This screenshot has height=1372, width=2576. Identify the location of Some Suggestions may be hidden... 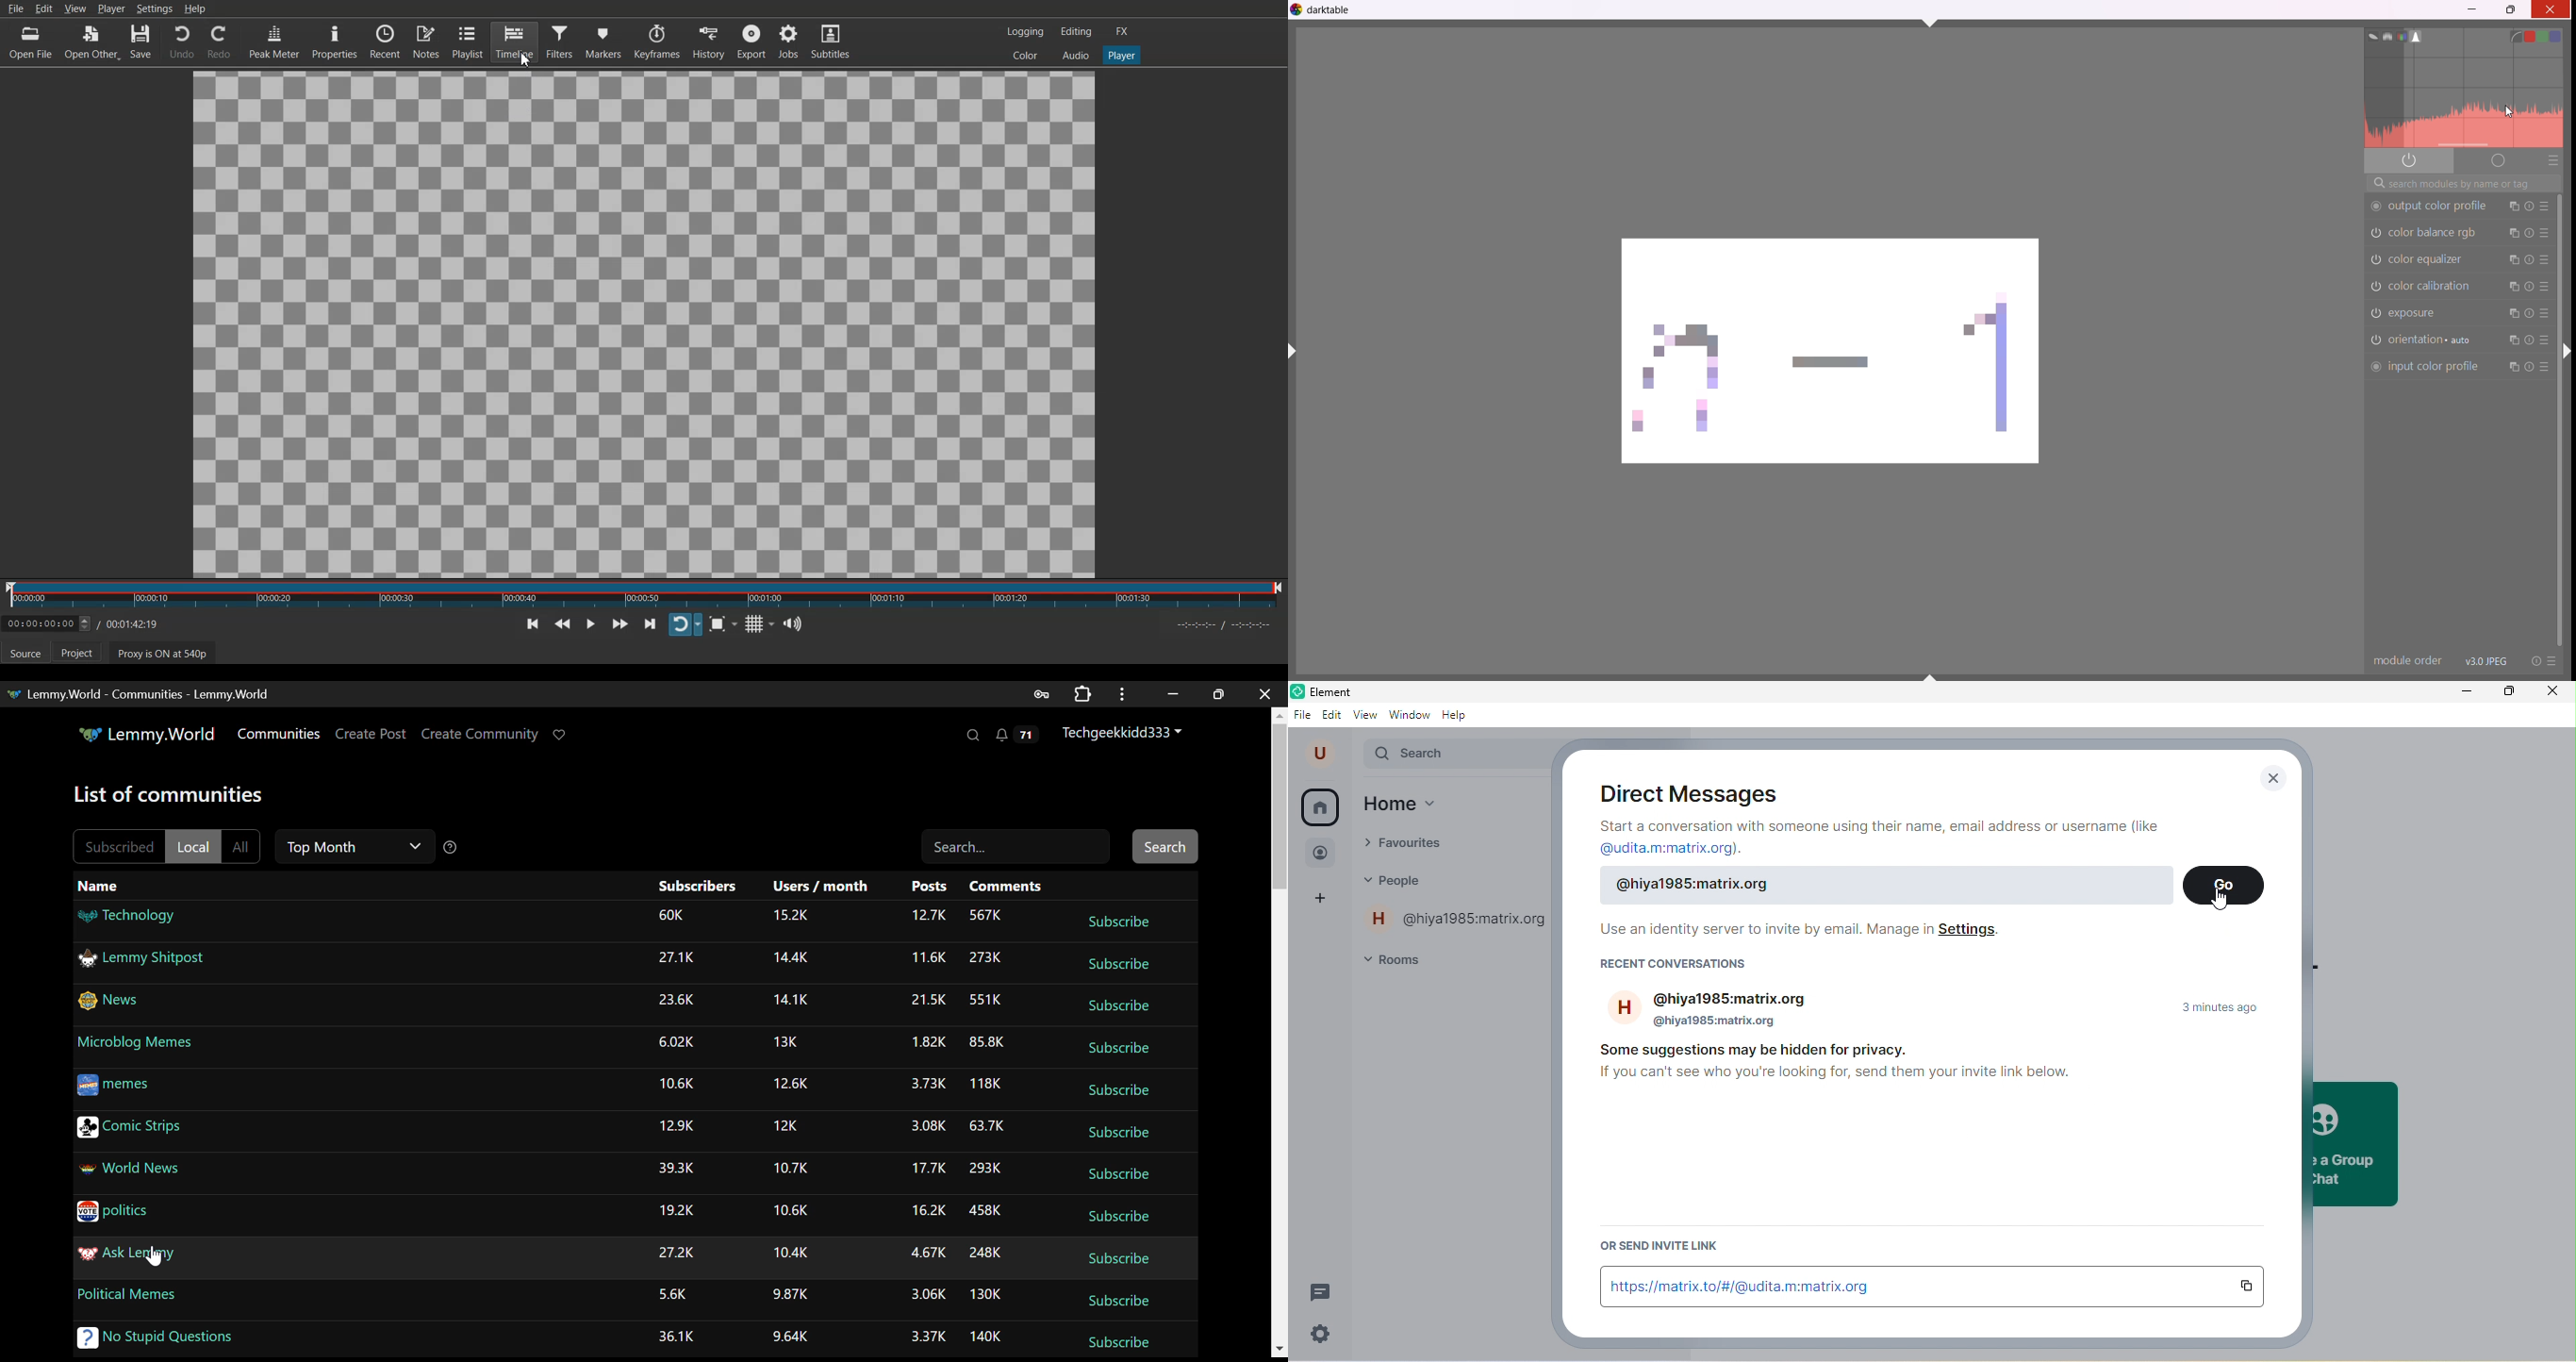
(1770, 1050).